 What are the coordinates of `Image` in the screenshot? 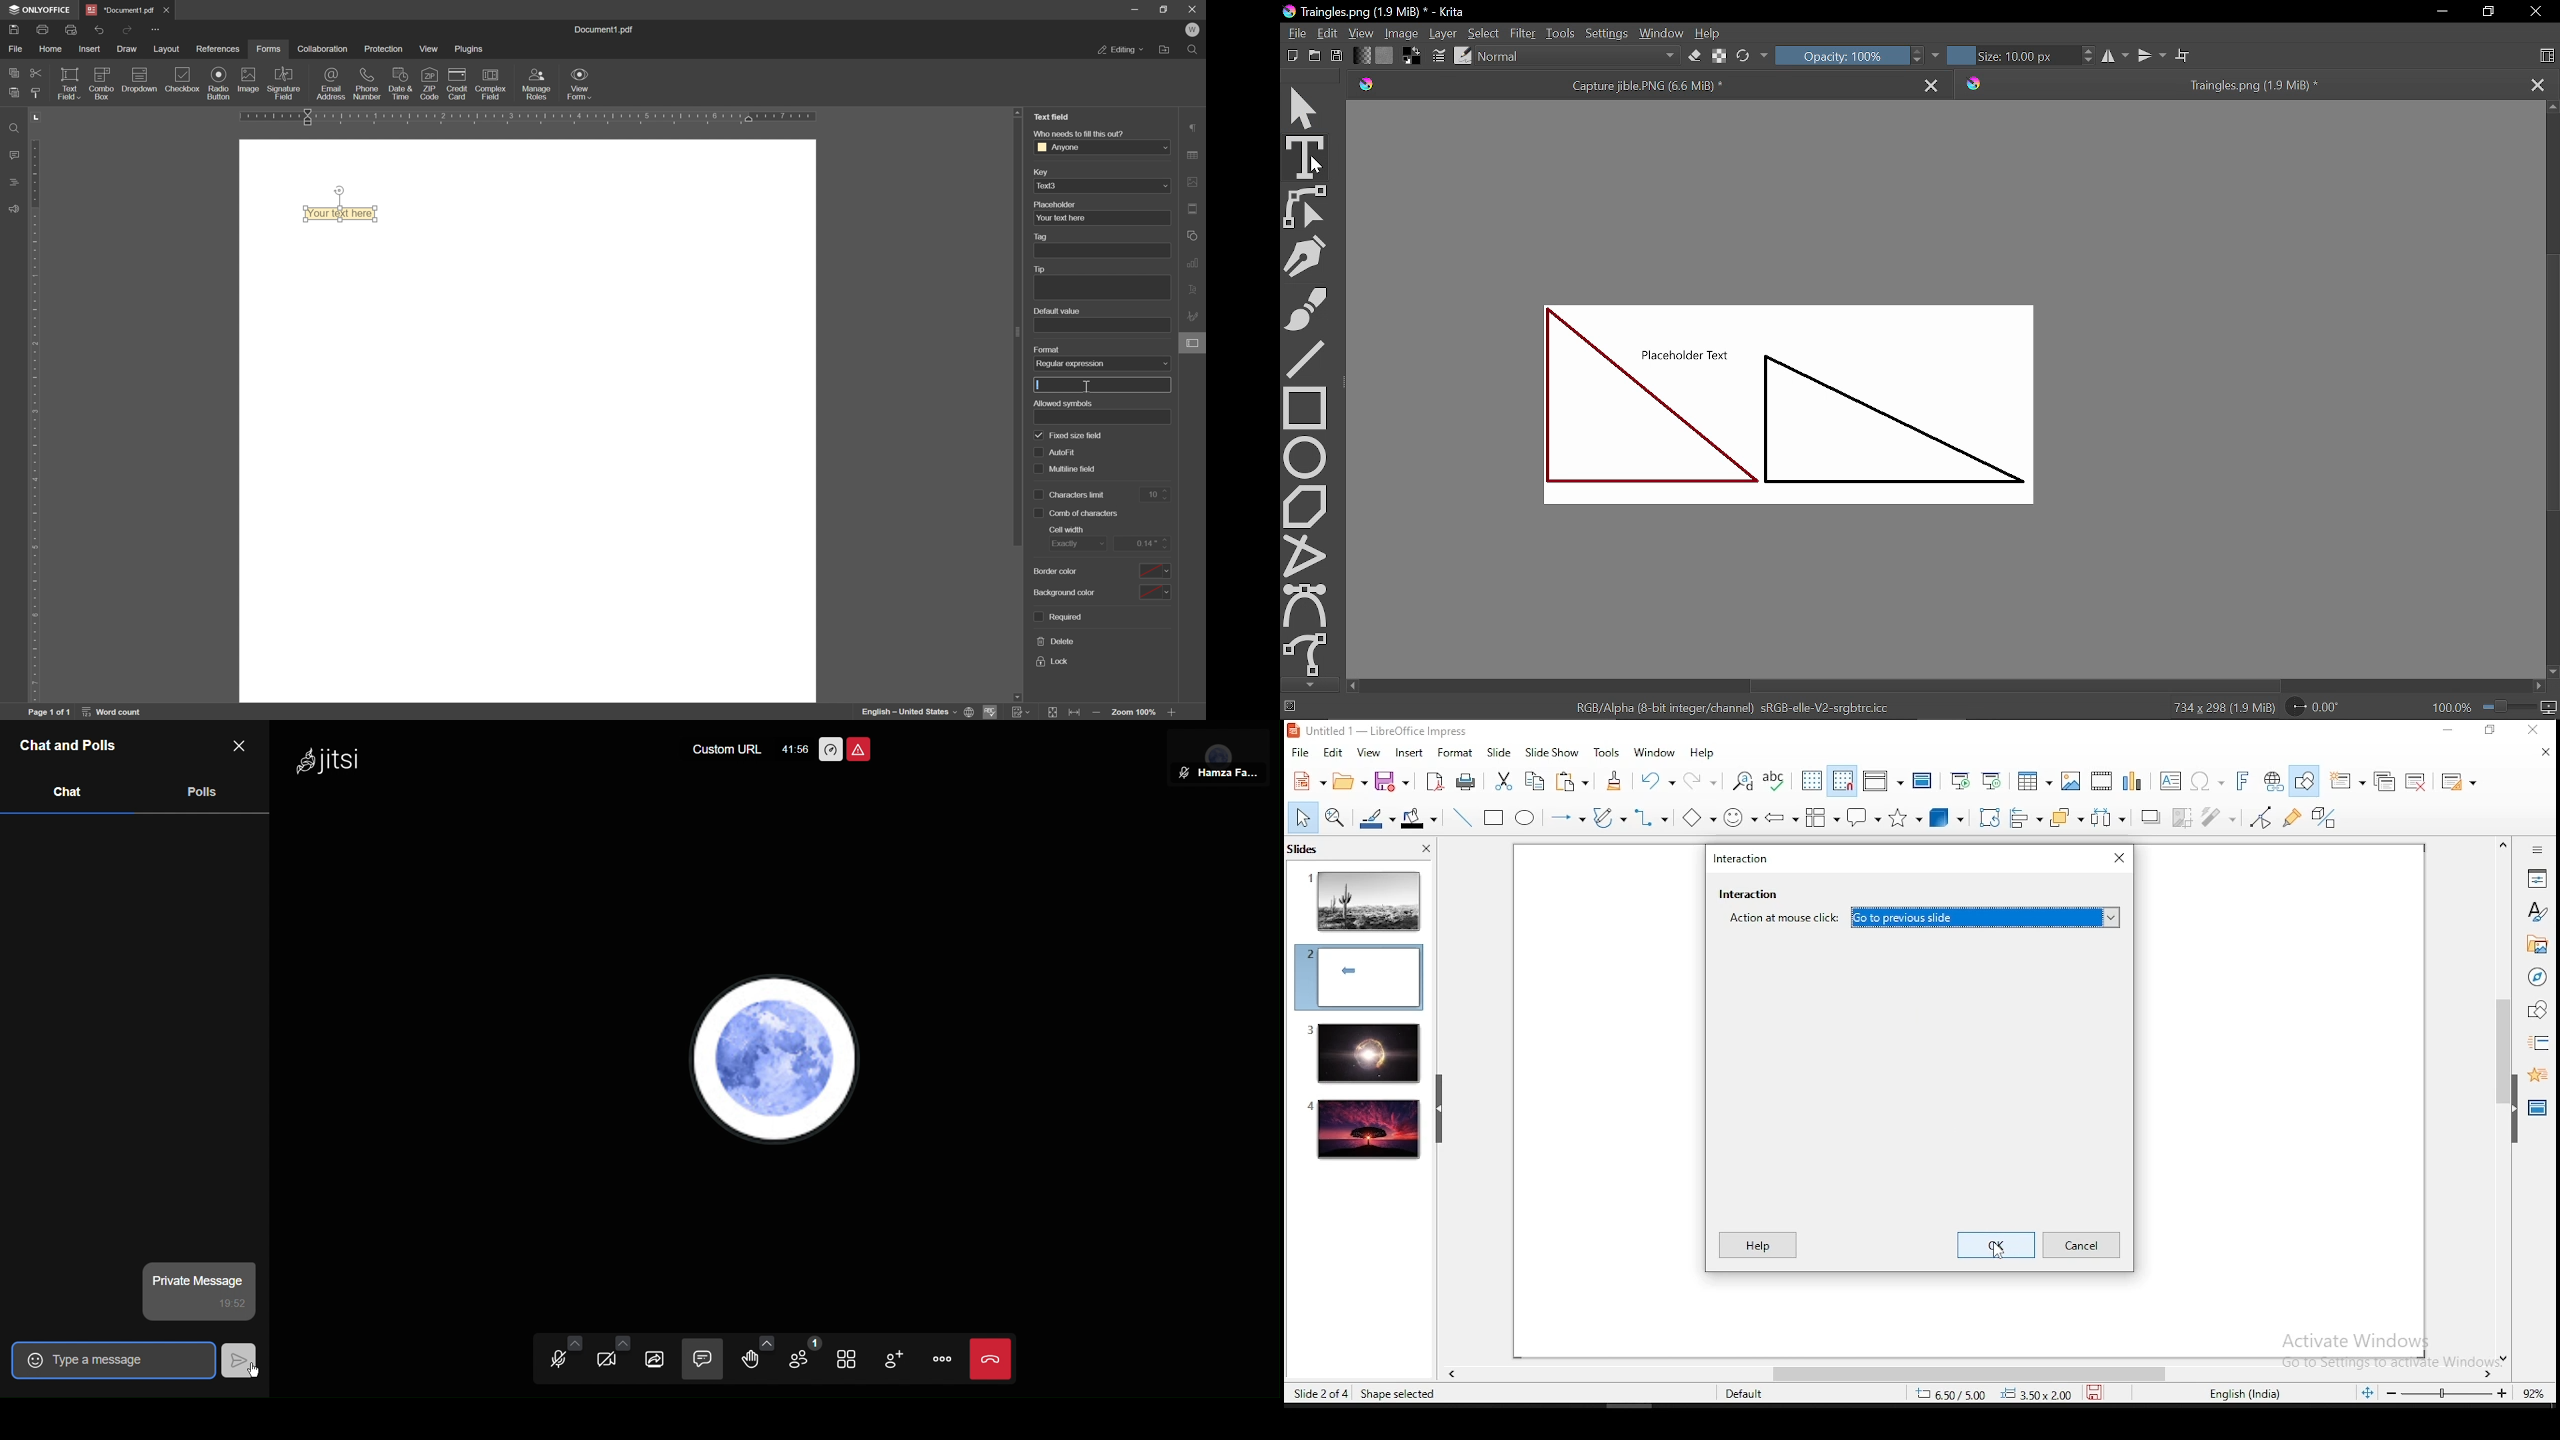 It's located at (1403, 33).